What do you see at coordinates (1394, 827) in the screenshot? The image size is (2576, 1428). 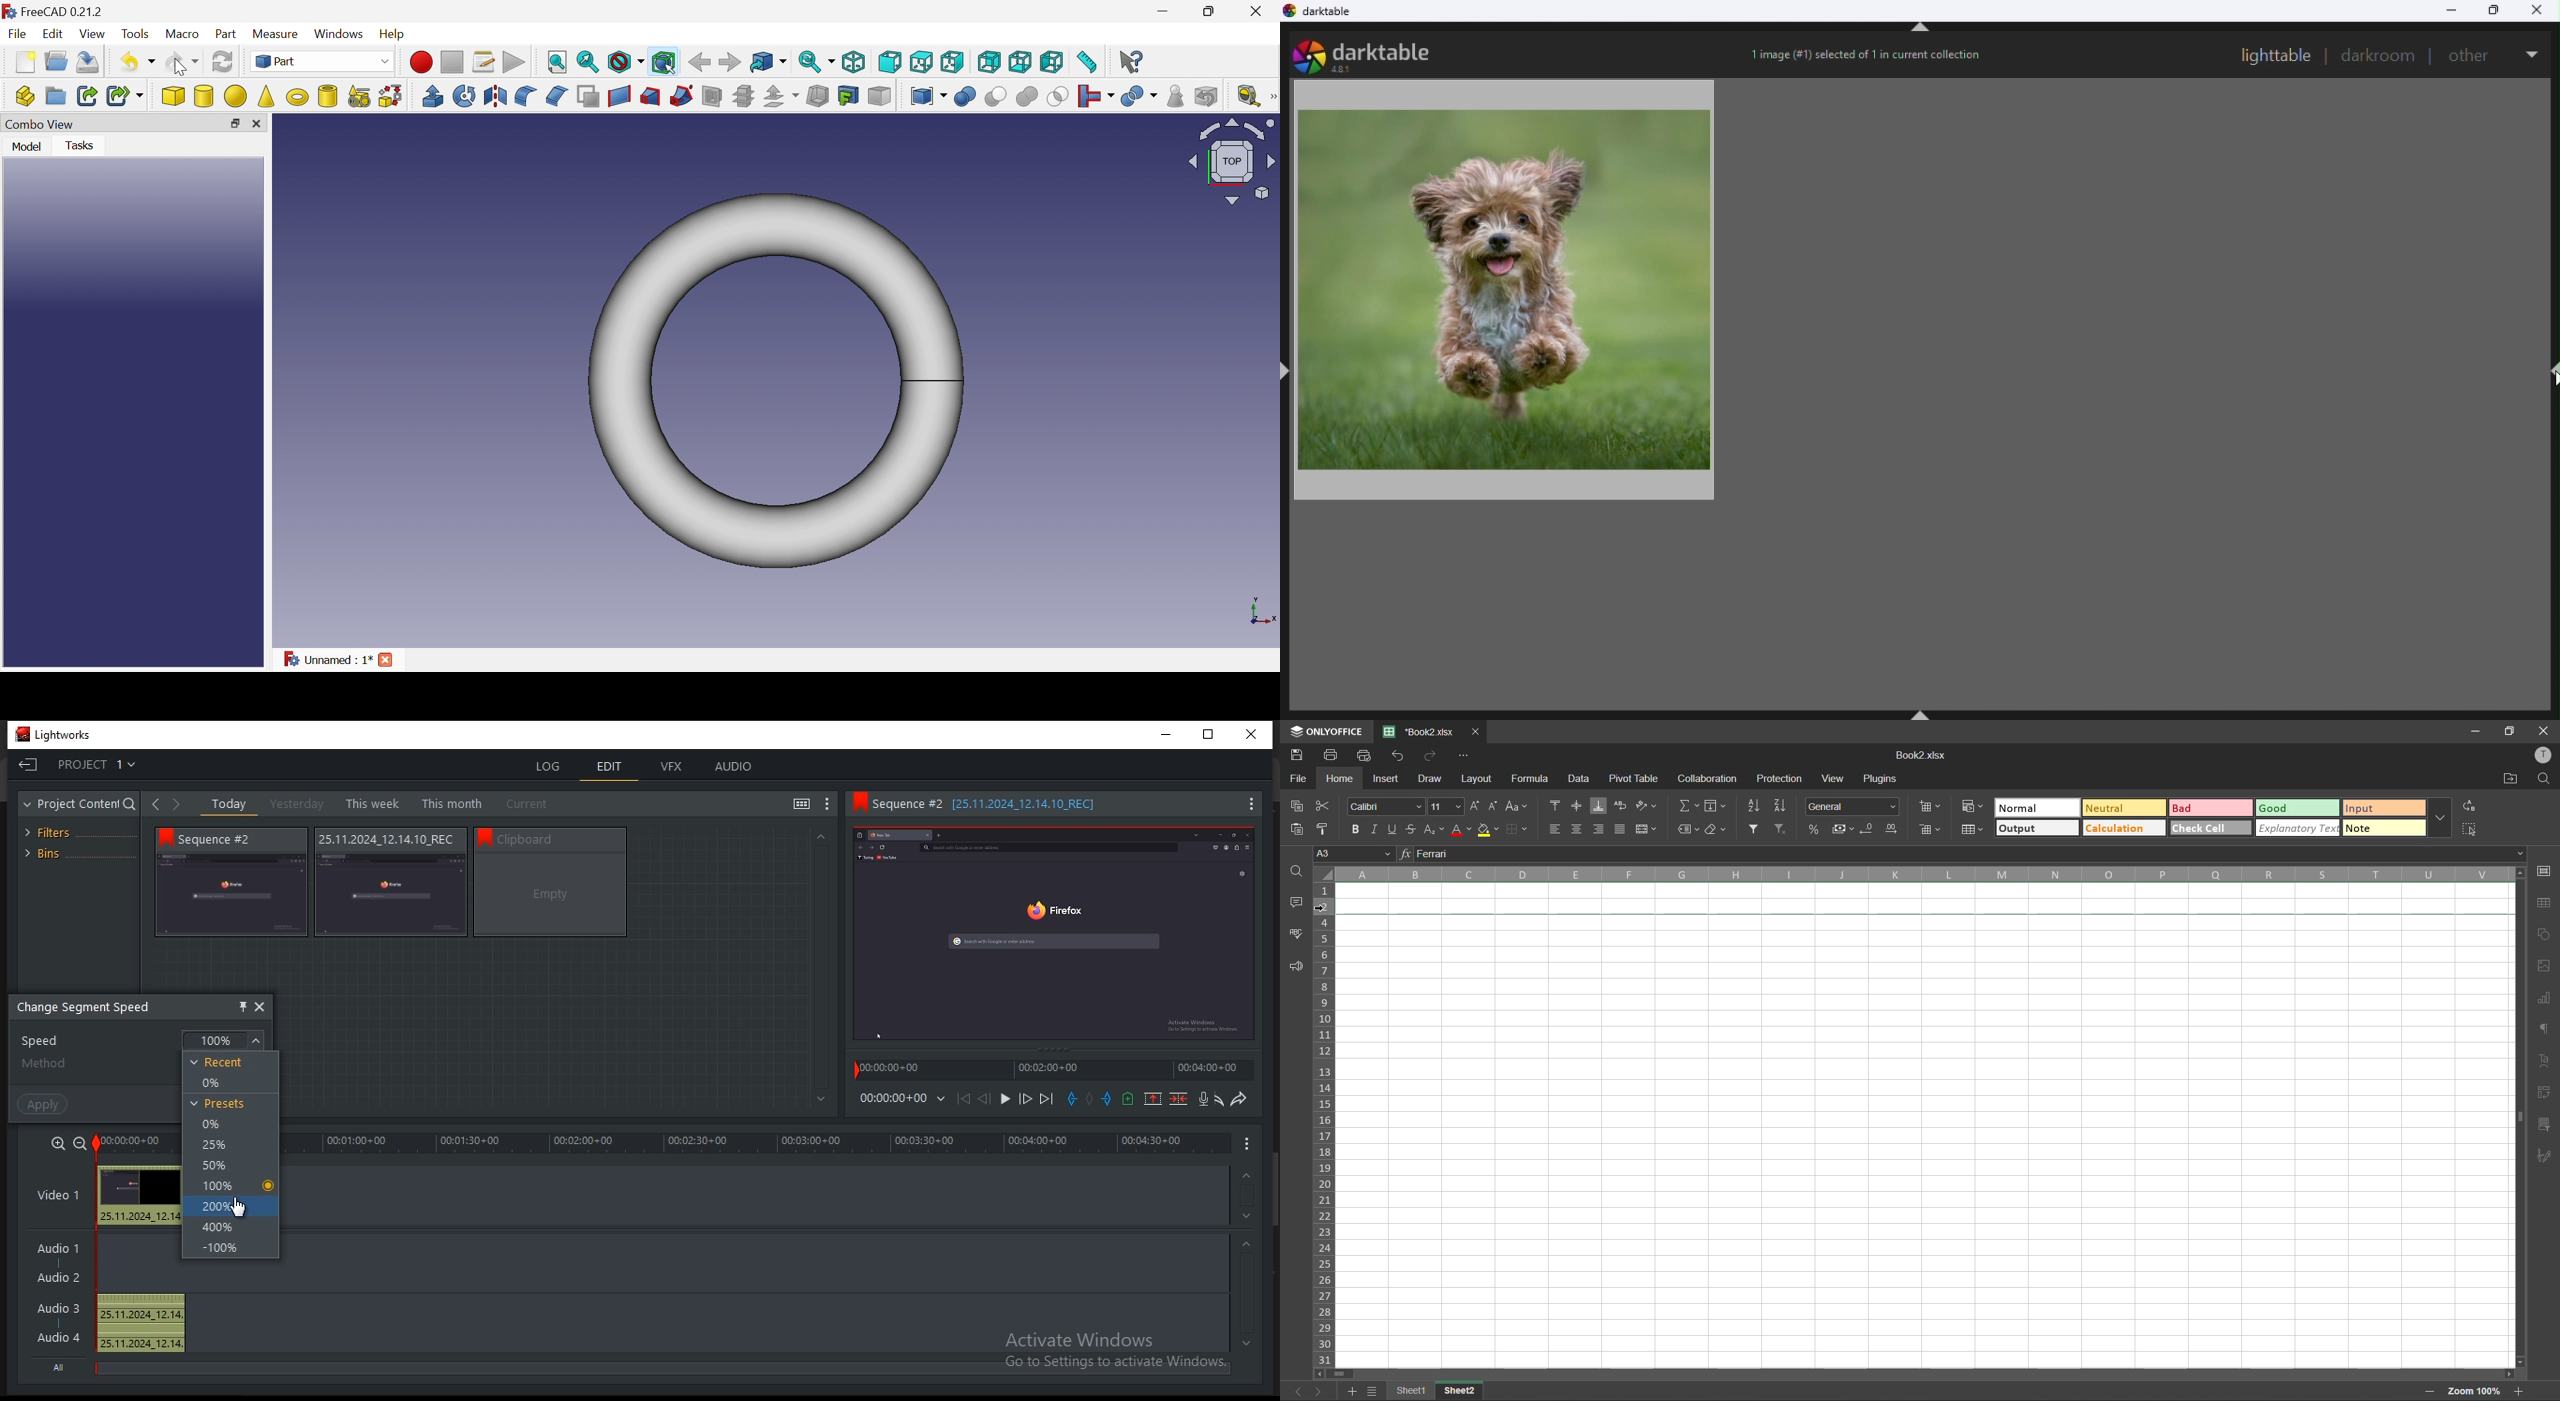 I see `underline` at bounding box center [1394, 827].